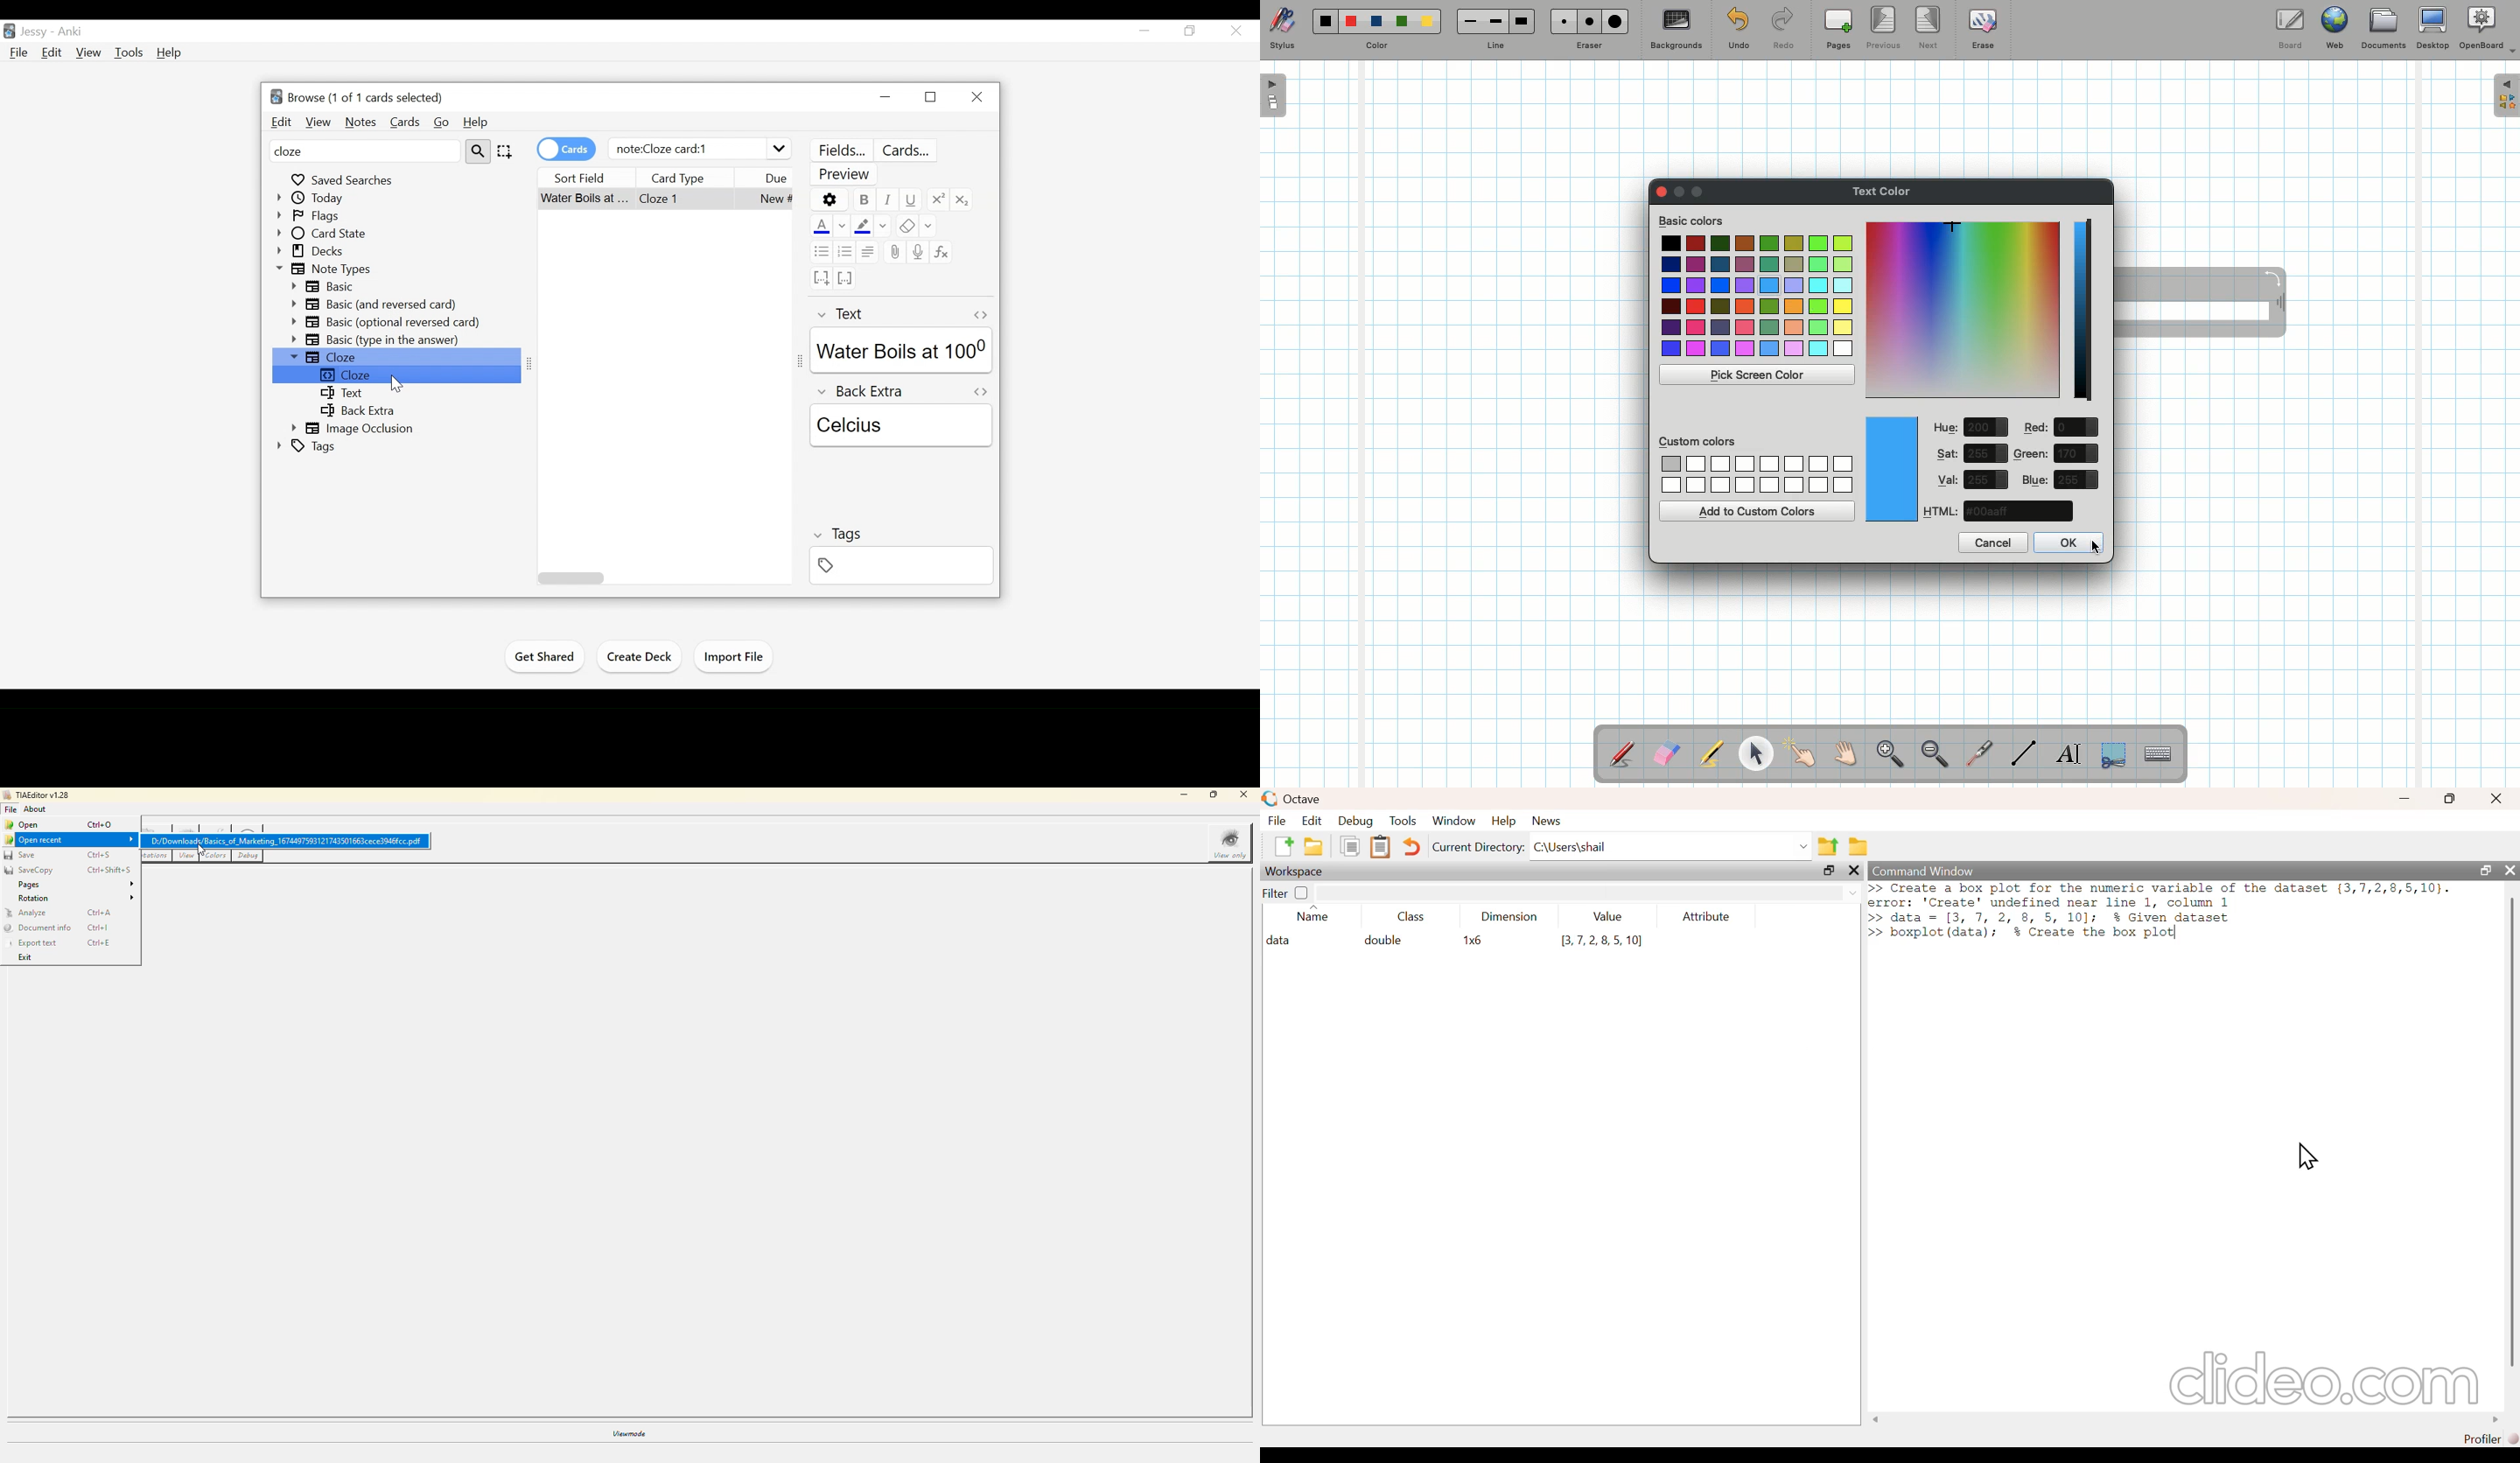 This screenshot has width=2520, height=1484. Describe the element at coordinates (396, 375) in the screenshot. I see `Cloze` at that location.